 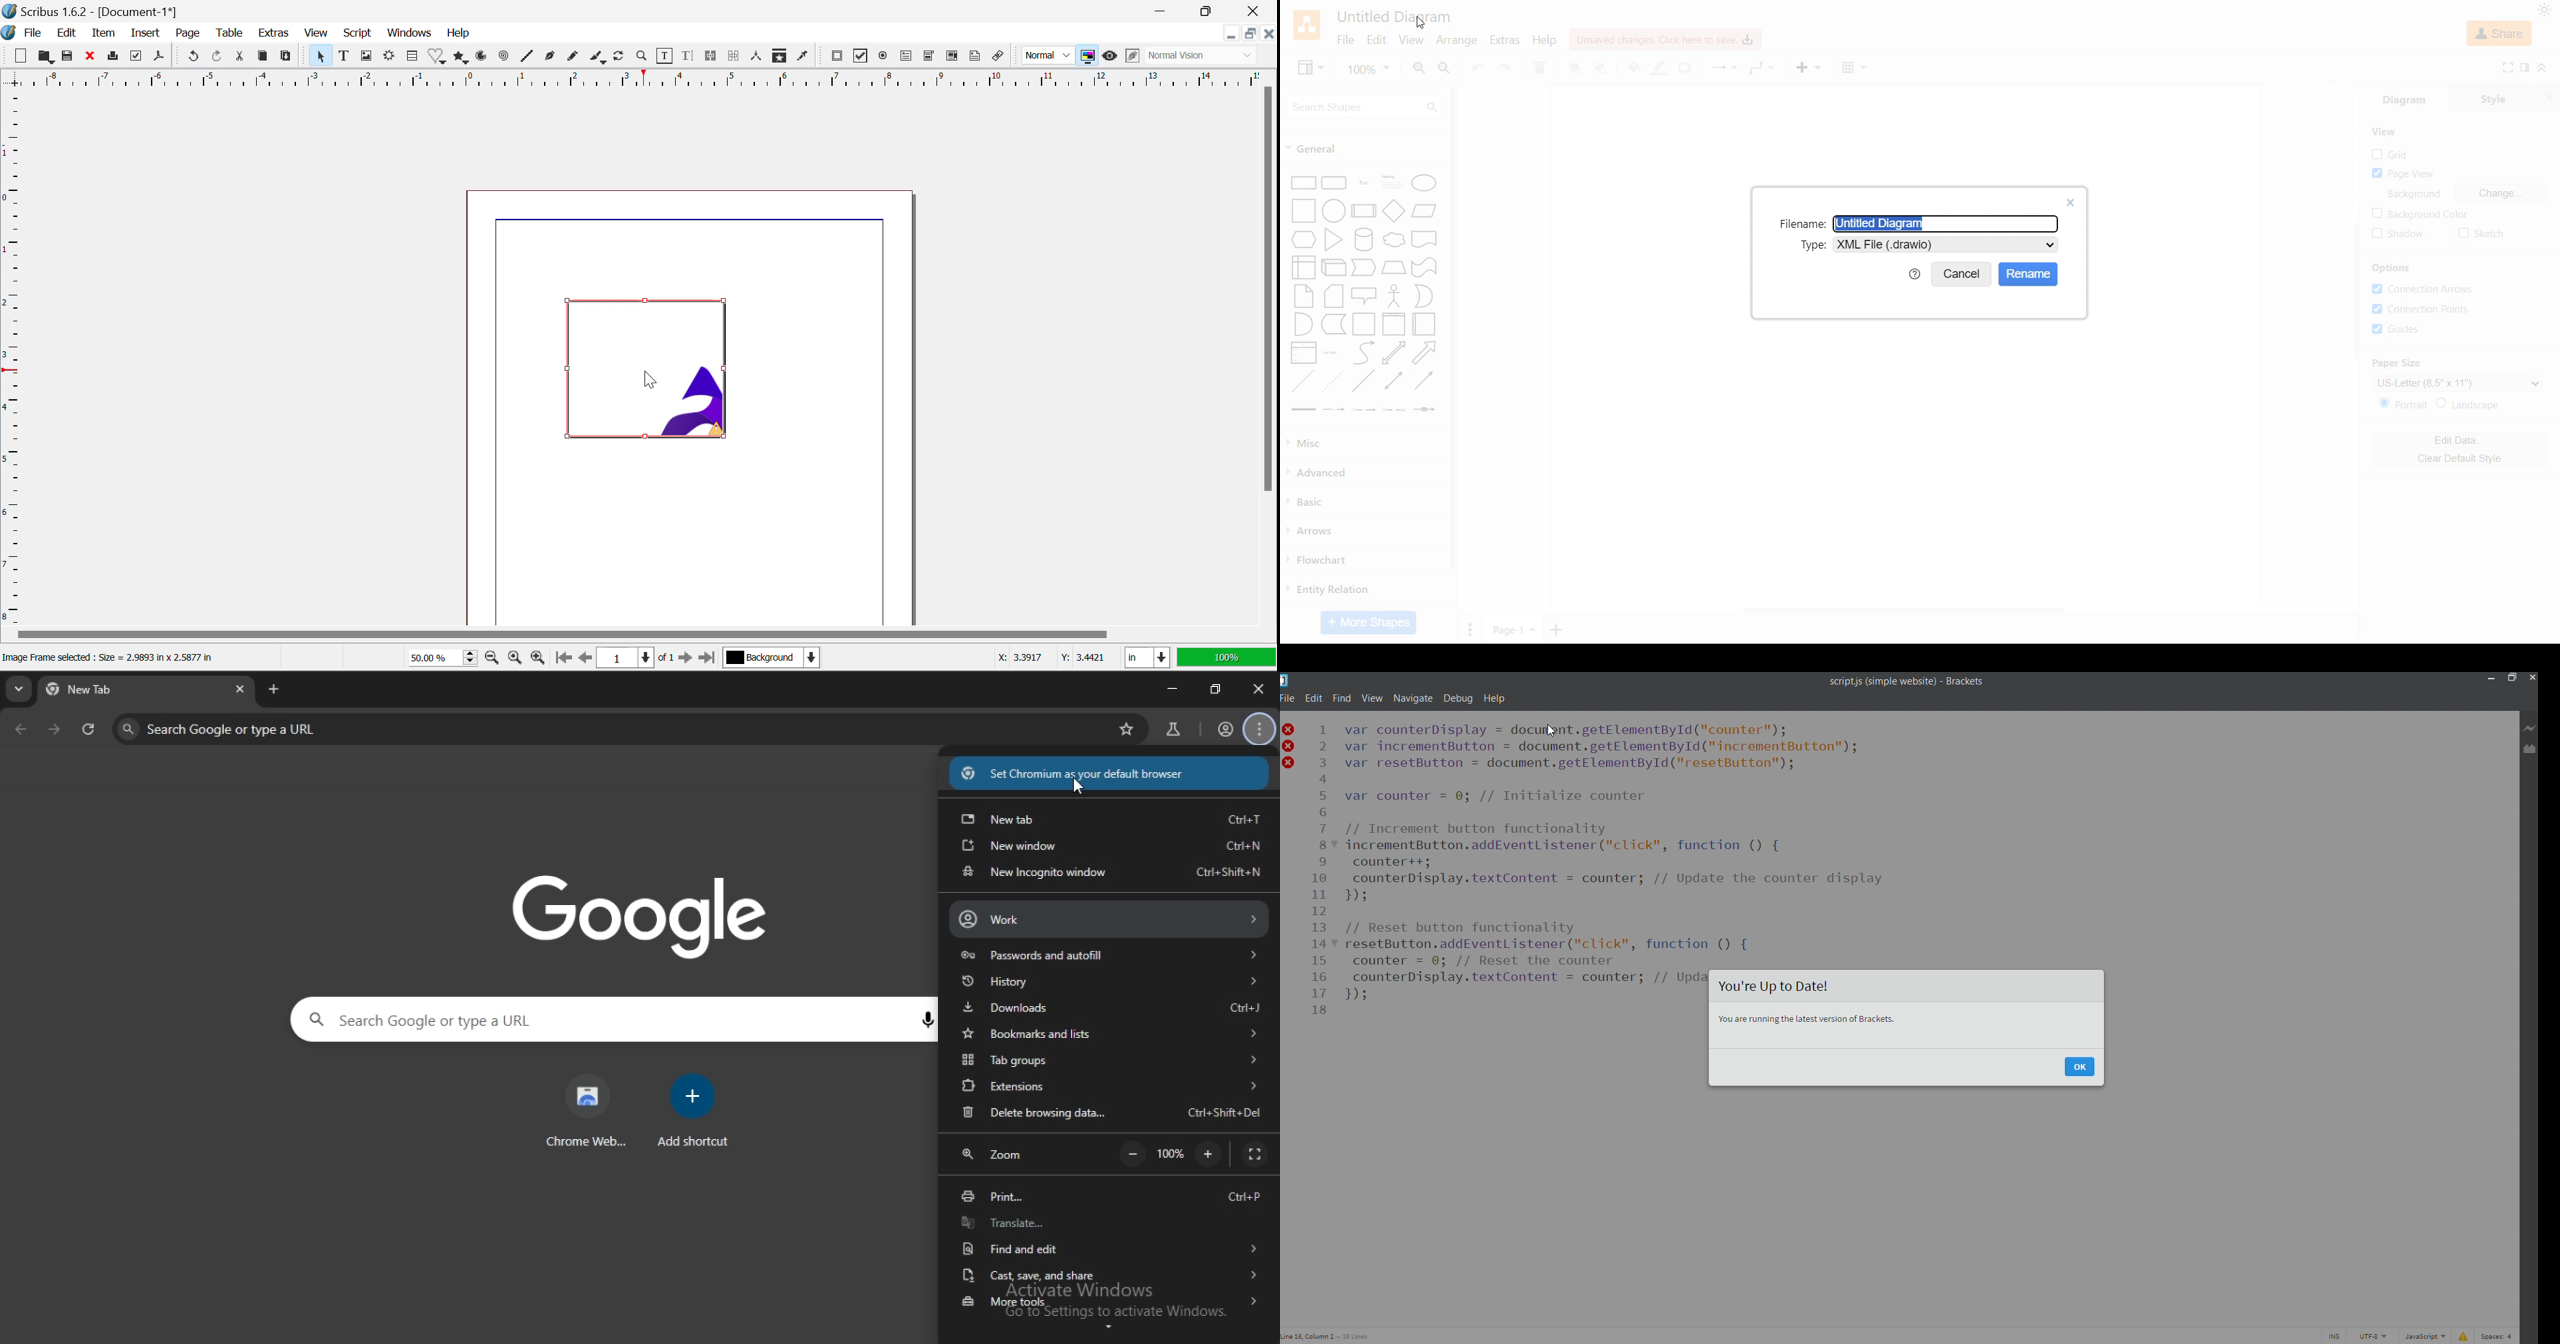 I want to click on Search, so click(x=642, y=57).